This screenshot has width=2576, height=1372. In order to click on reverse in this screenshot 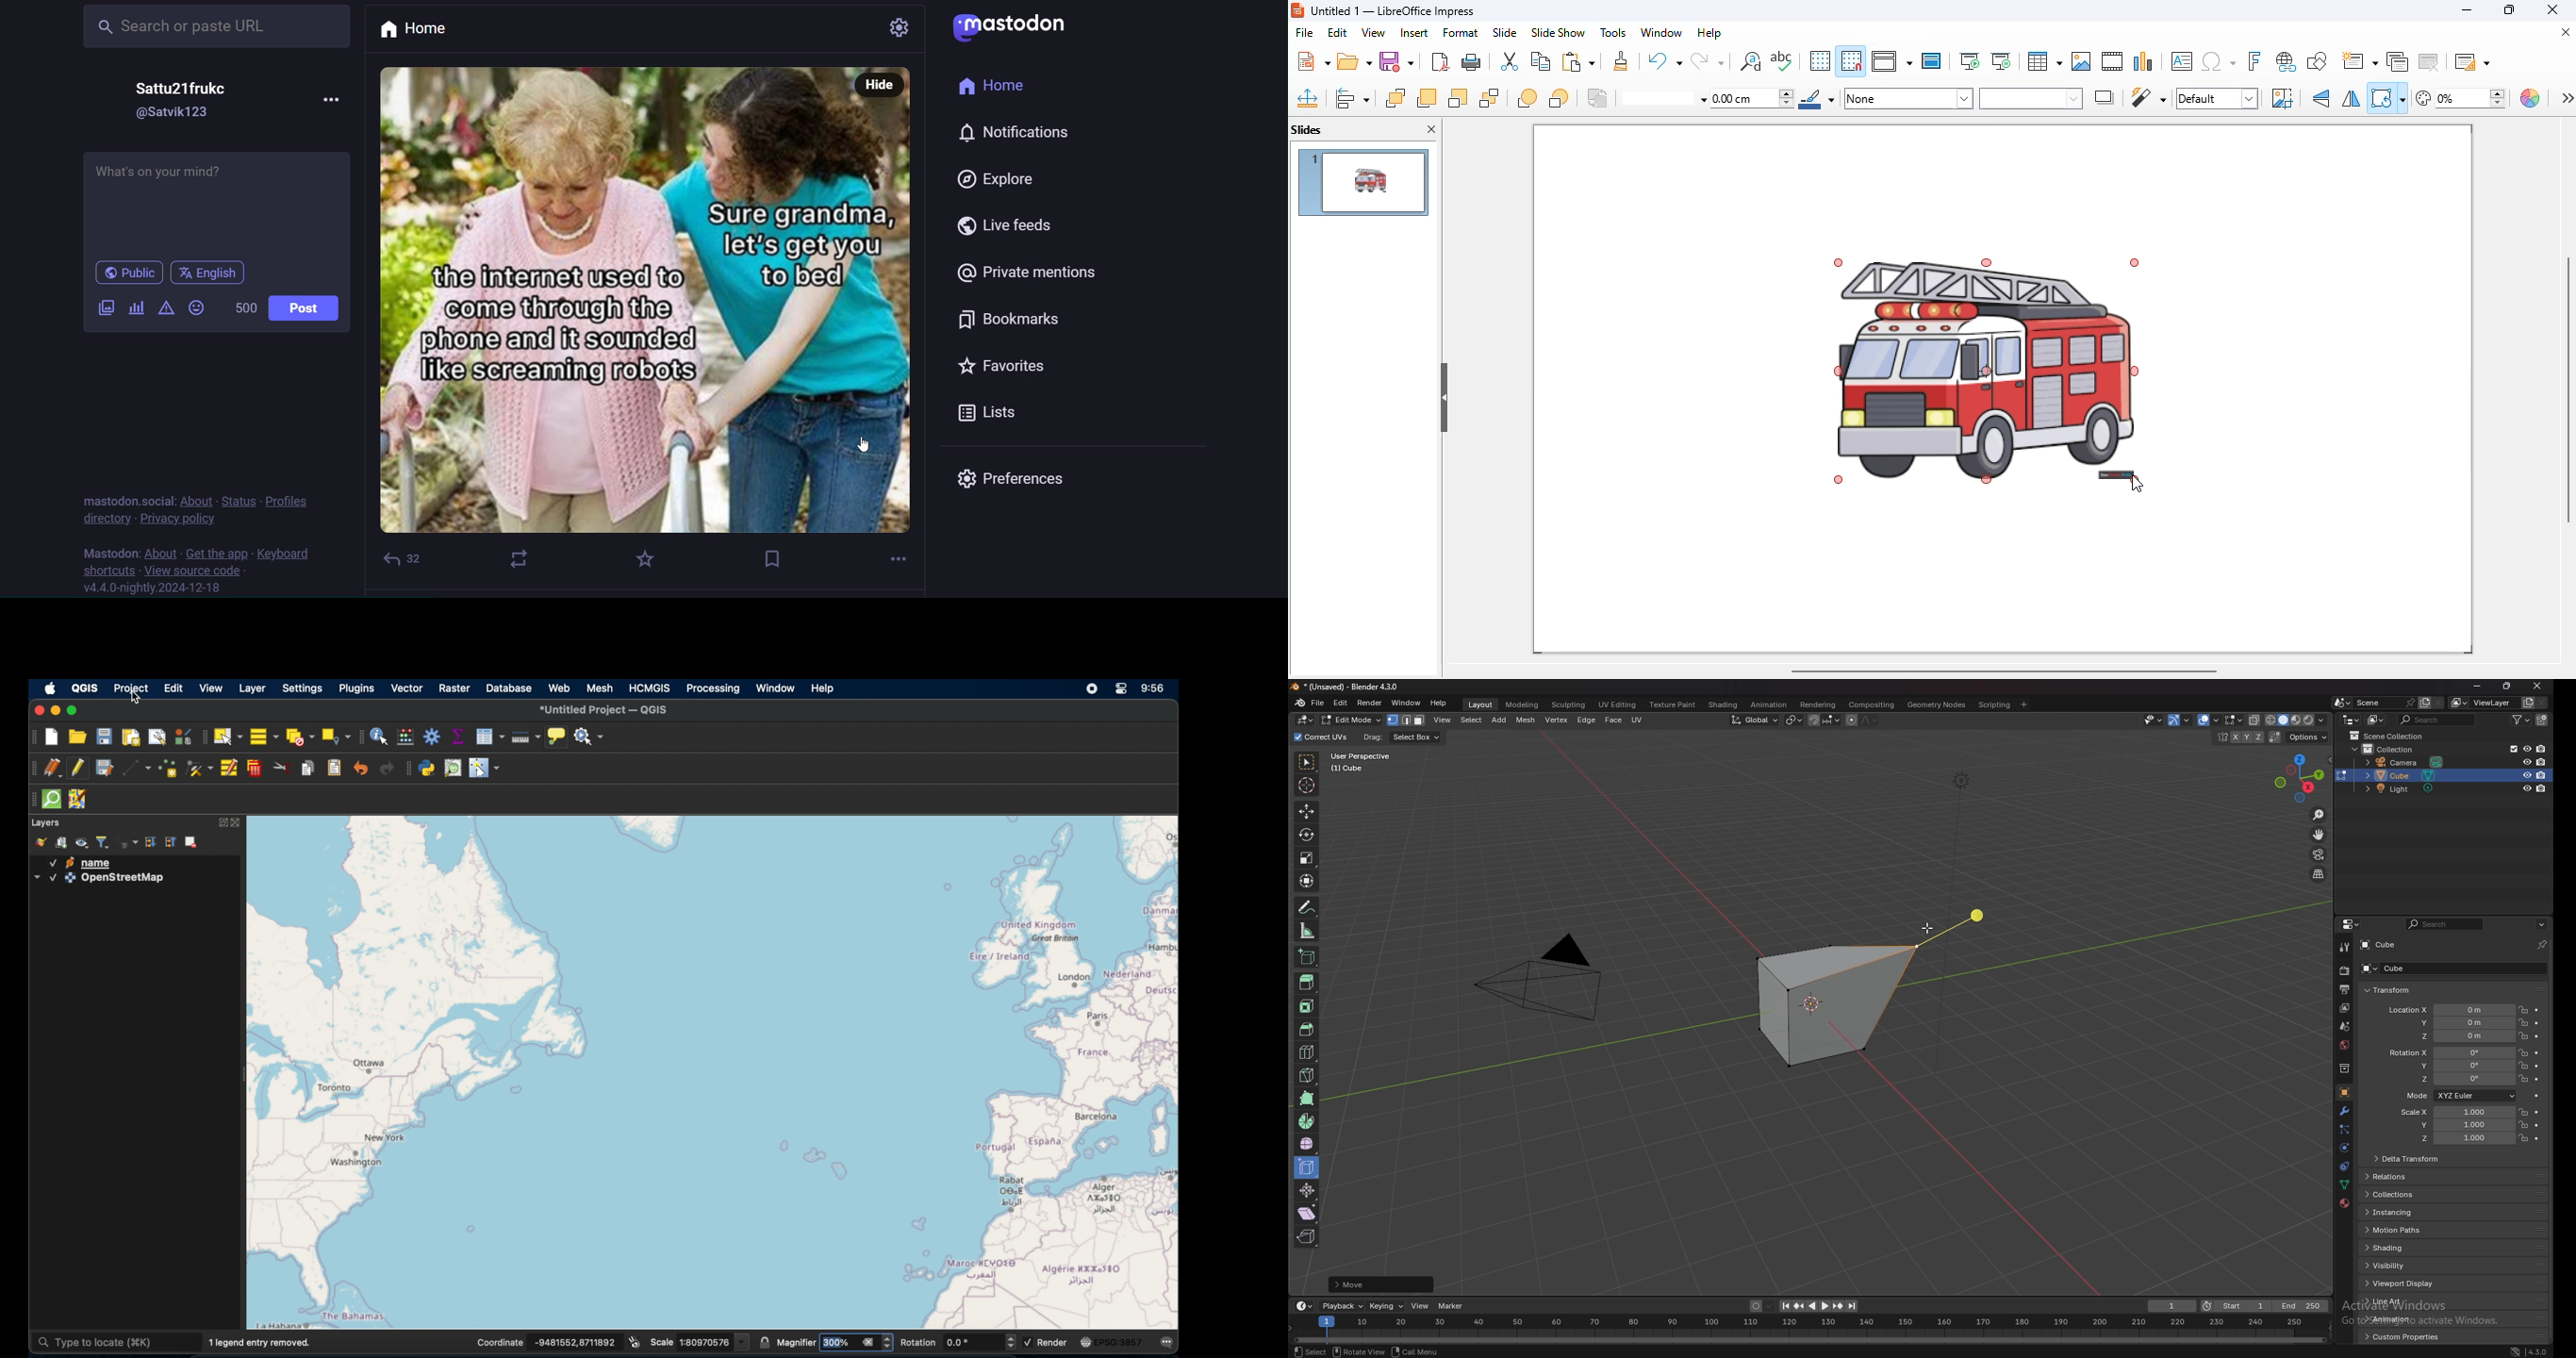, I will do `click(1598, 98)`.